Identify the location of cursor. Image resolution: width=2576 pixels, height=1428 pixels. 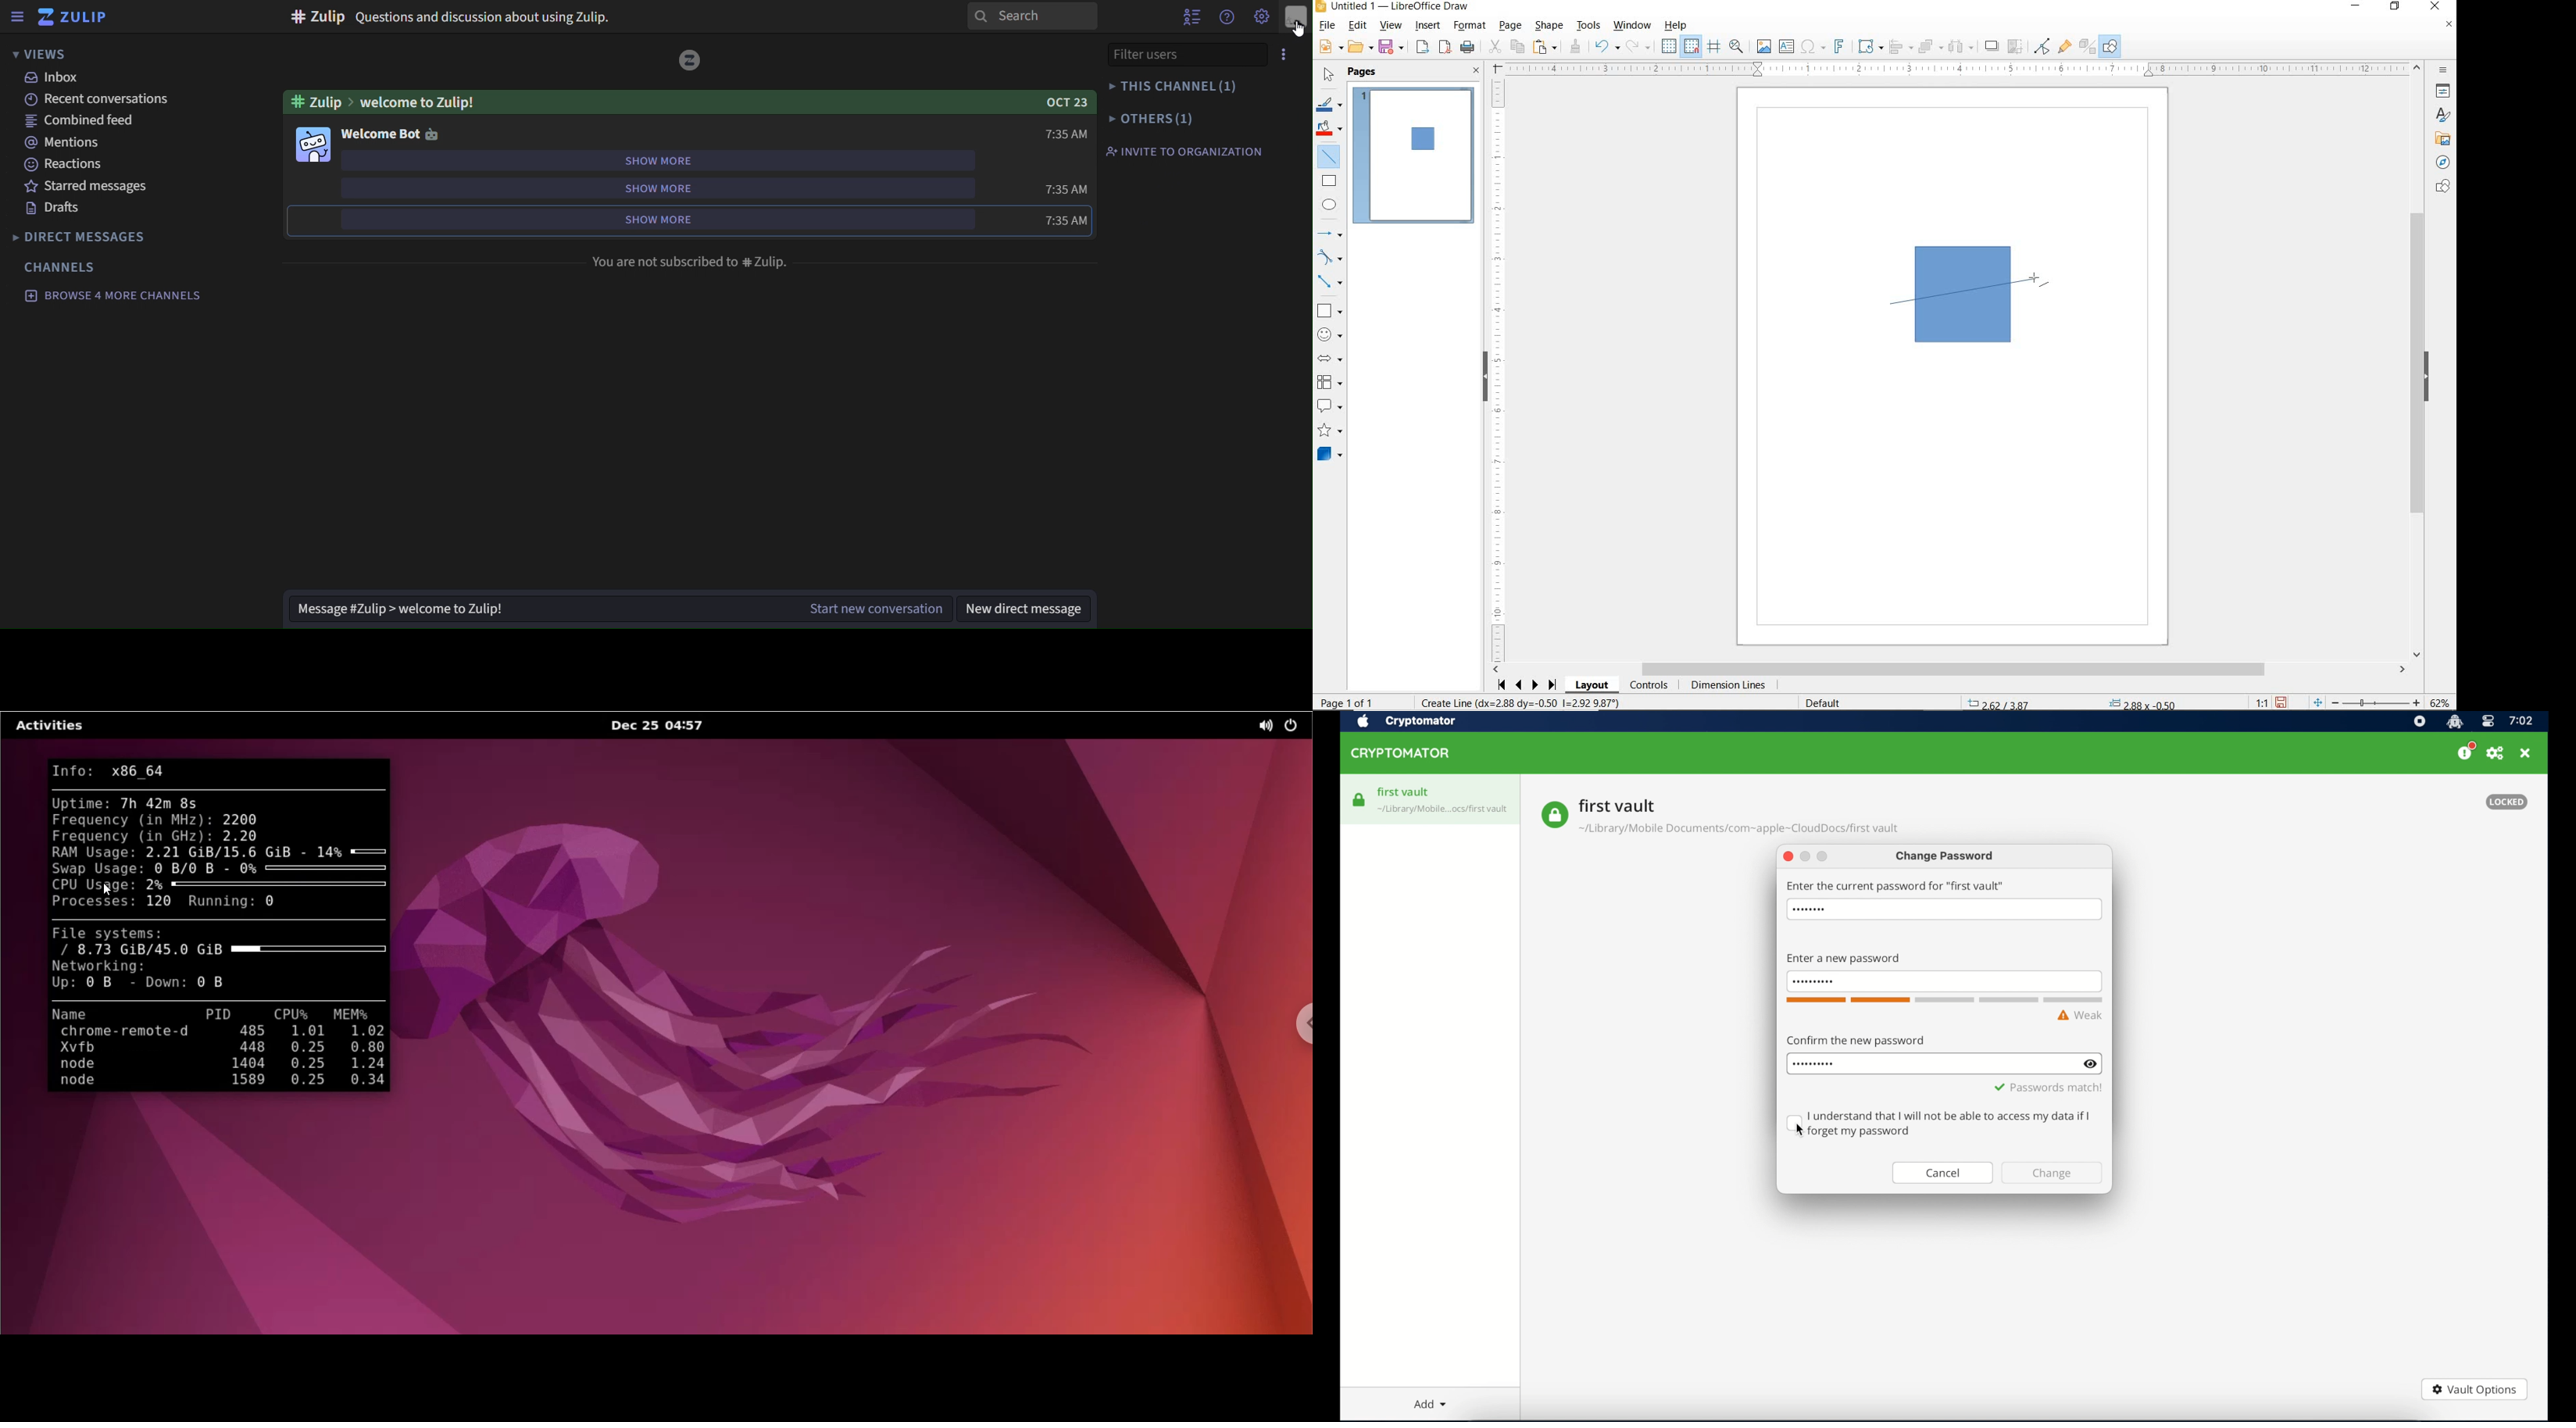
(1296, 26).